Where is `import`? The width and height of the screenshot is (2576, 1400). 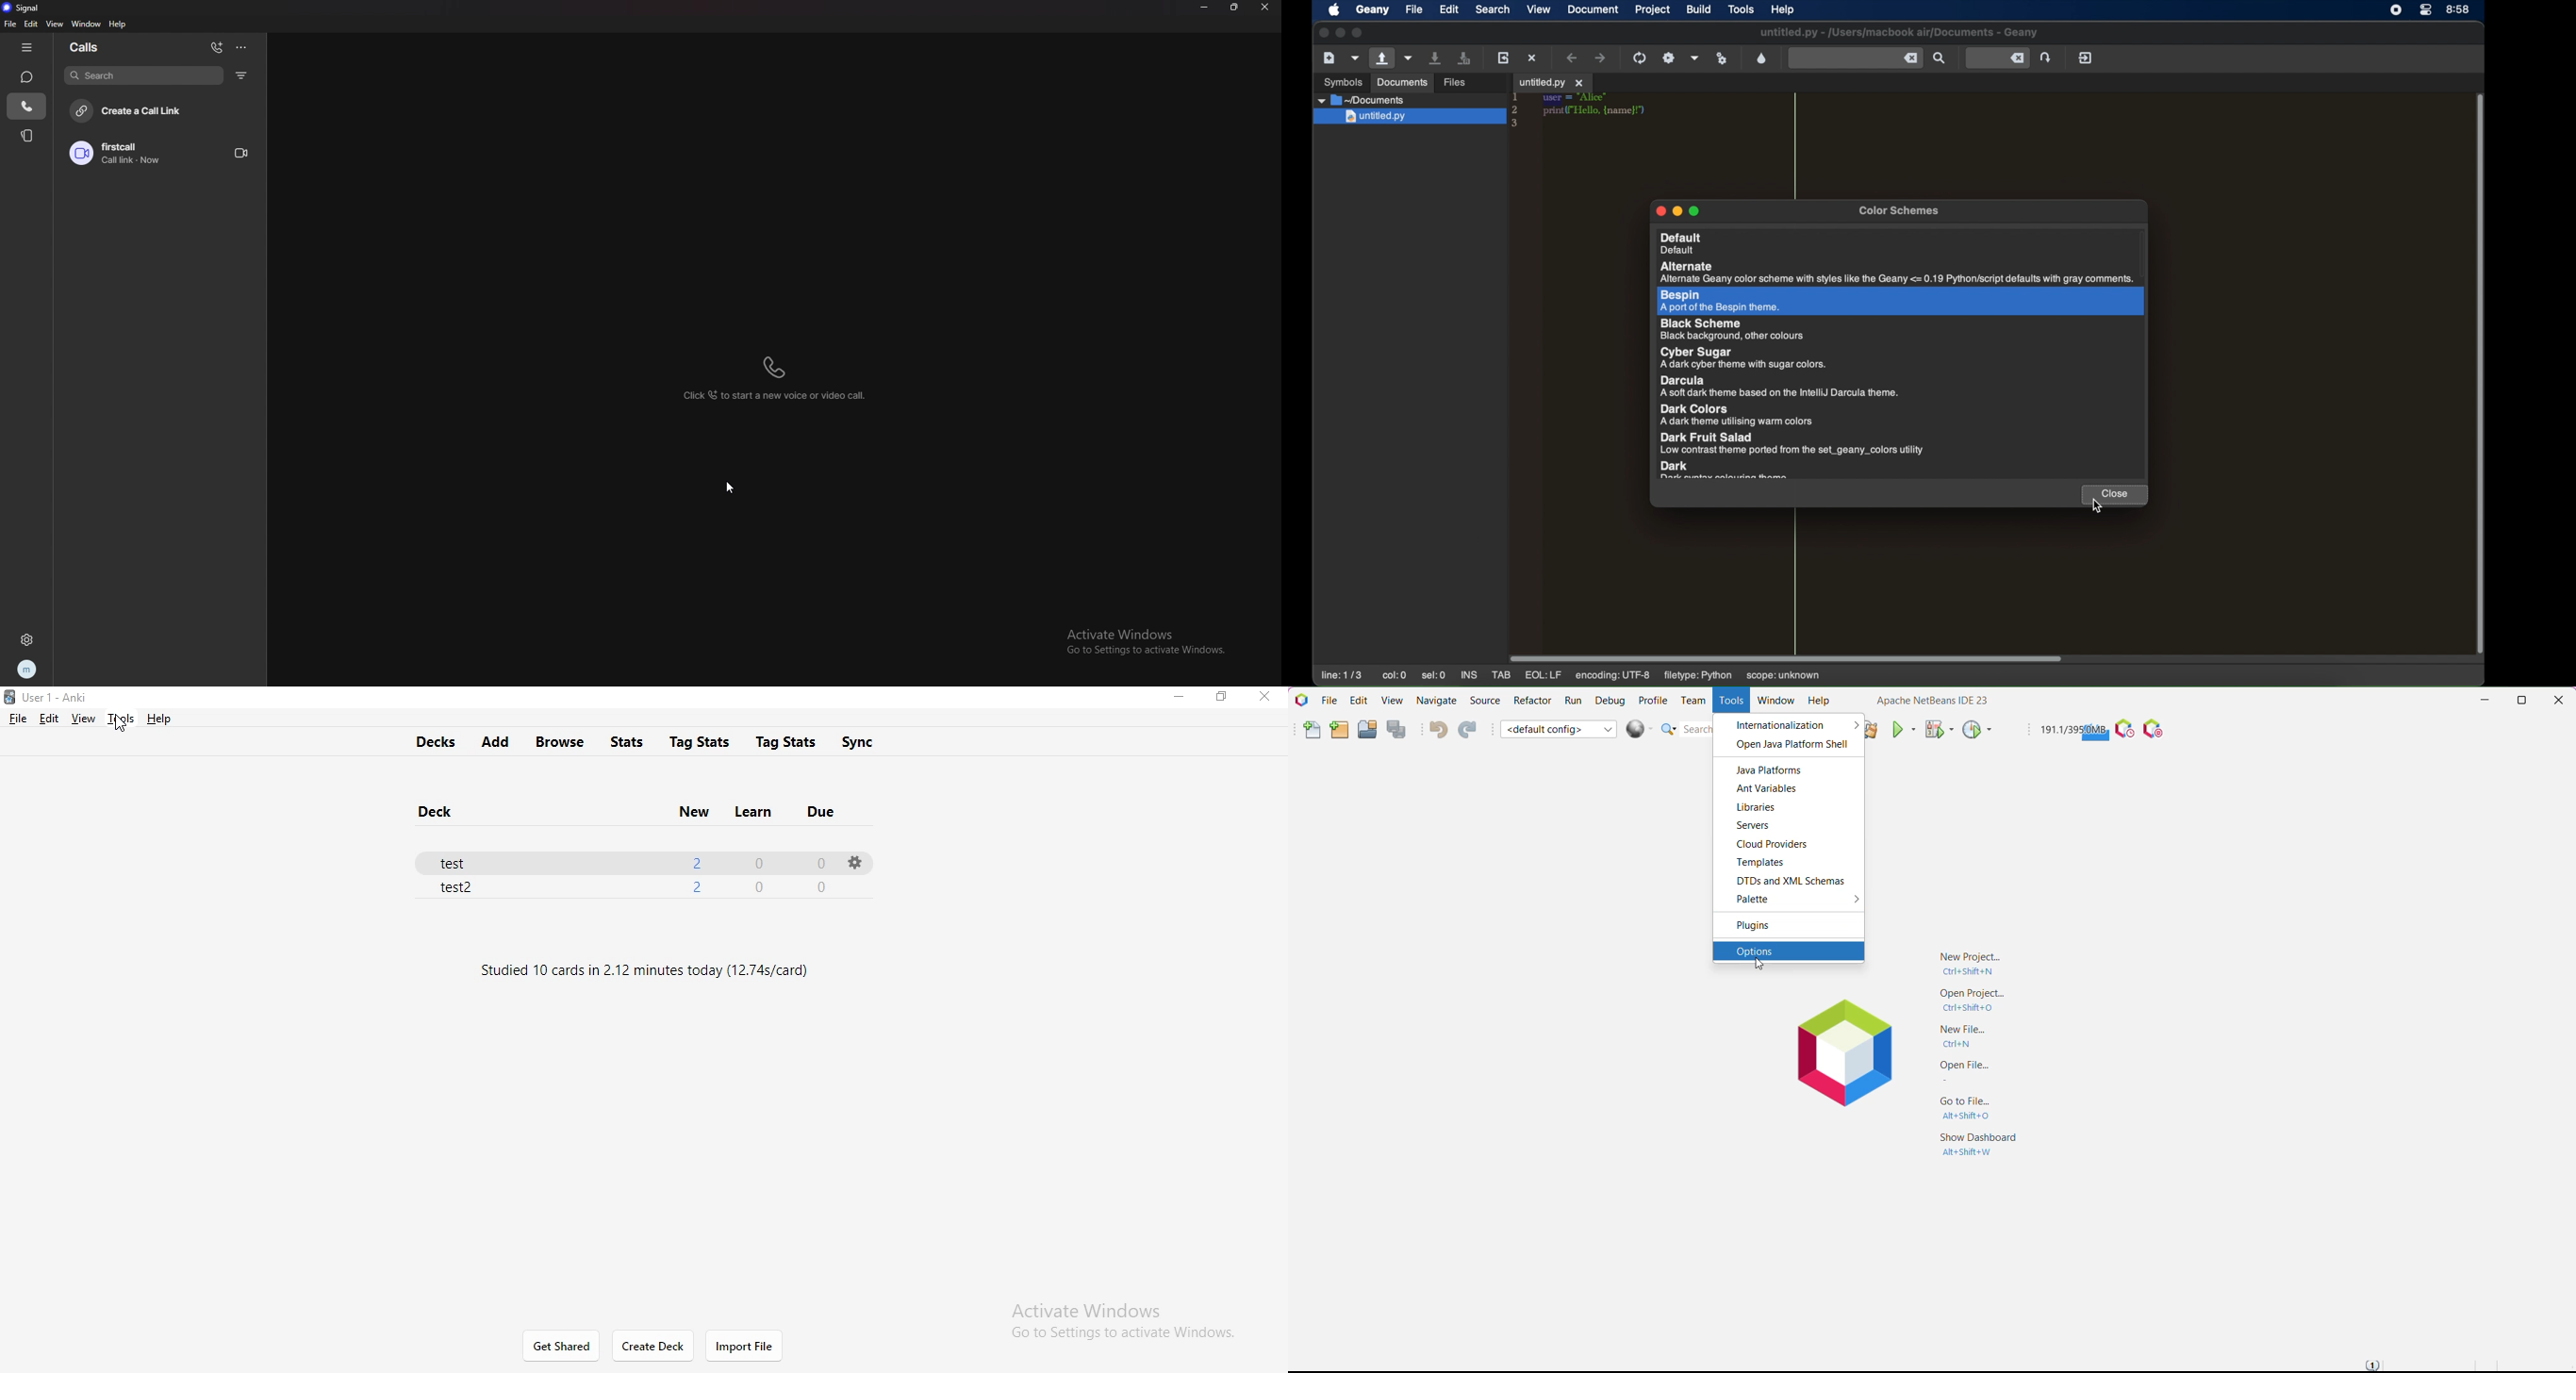 import is located at coordinates (744, 1347).